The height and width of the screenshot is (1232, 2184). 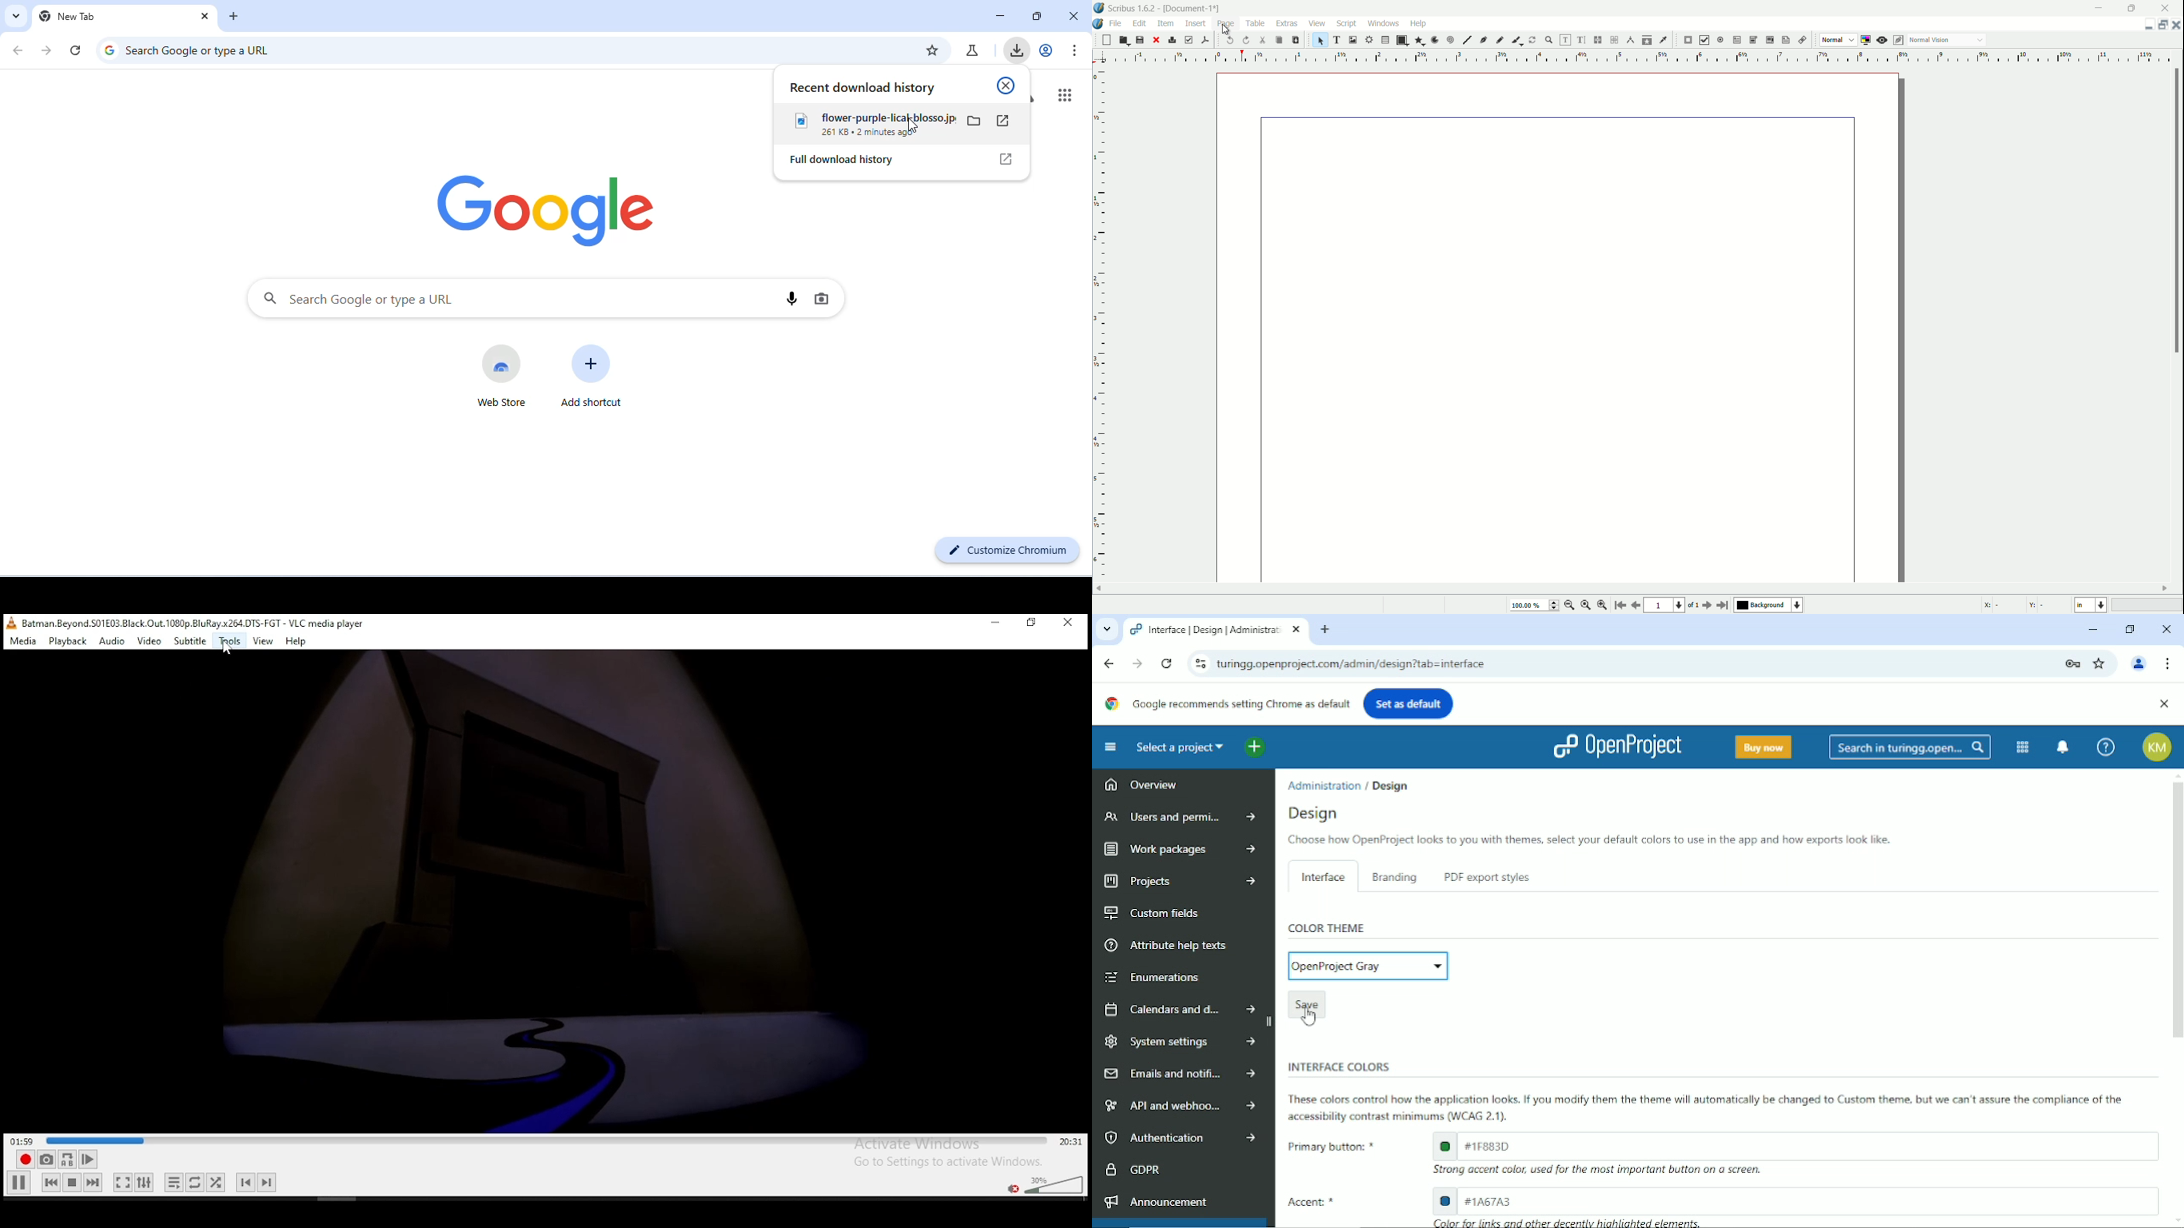 What do you see at coordinates (1564, 40) in the screenshot?
I see `edit contents of frame` at bounding box center [1564, 40].